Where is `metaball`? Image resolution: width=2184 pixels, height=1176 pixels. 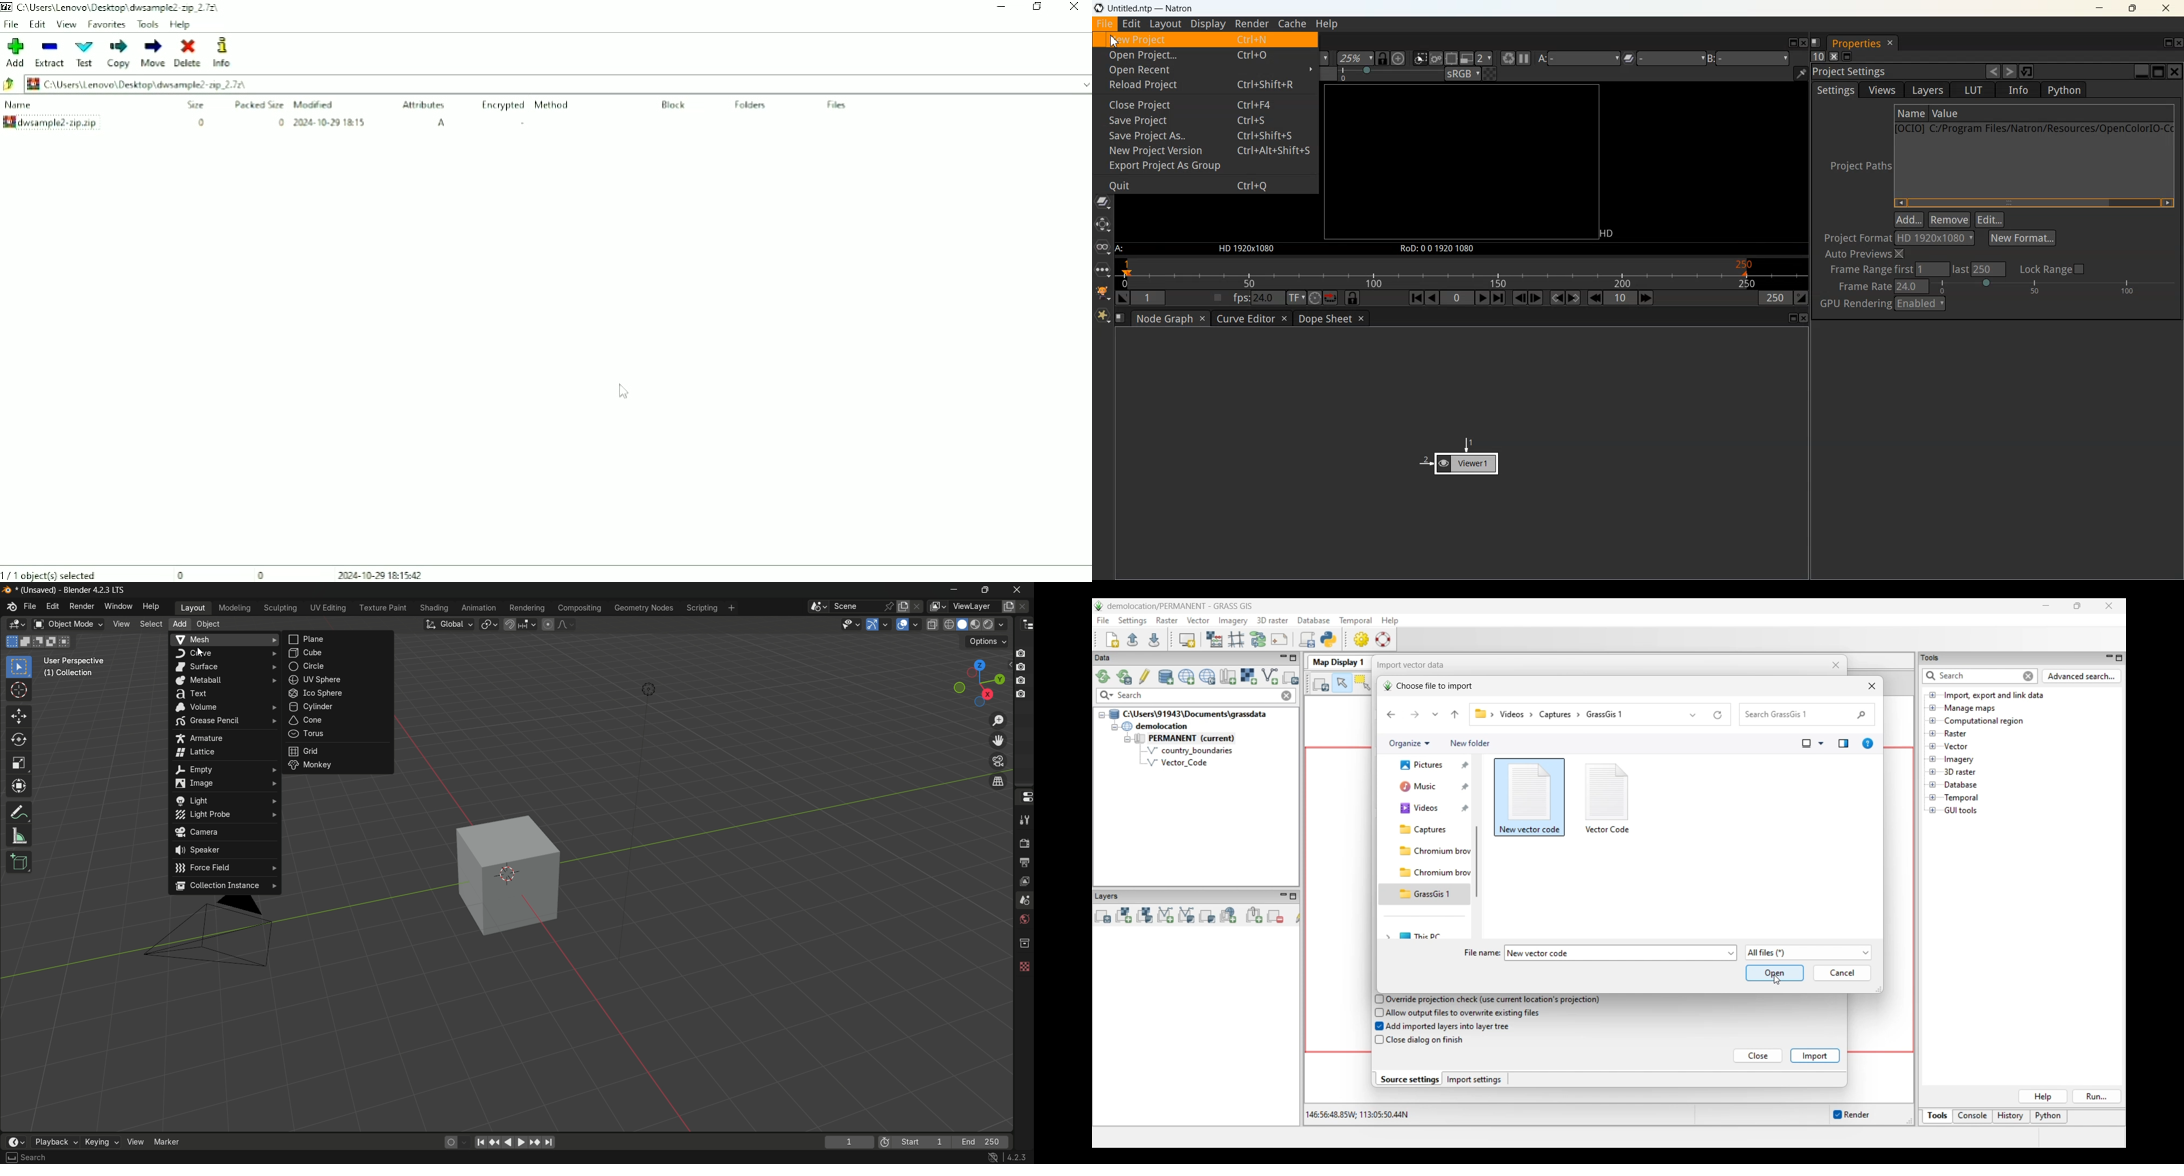 metaball is located at coordinates (224, 680).